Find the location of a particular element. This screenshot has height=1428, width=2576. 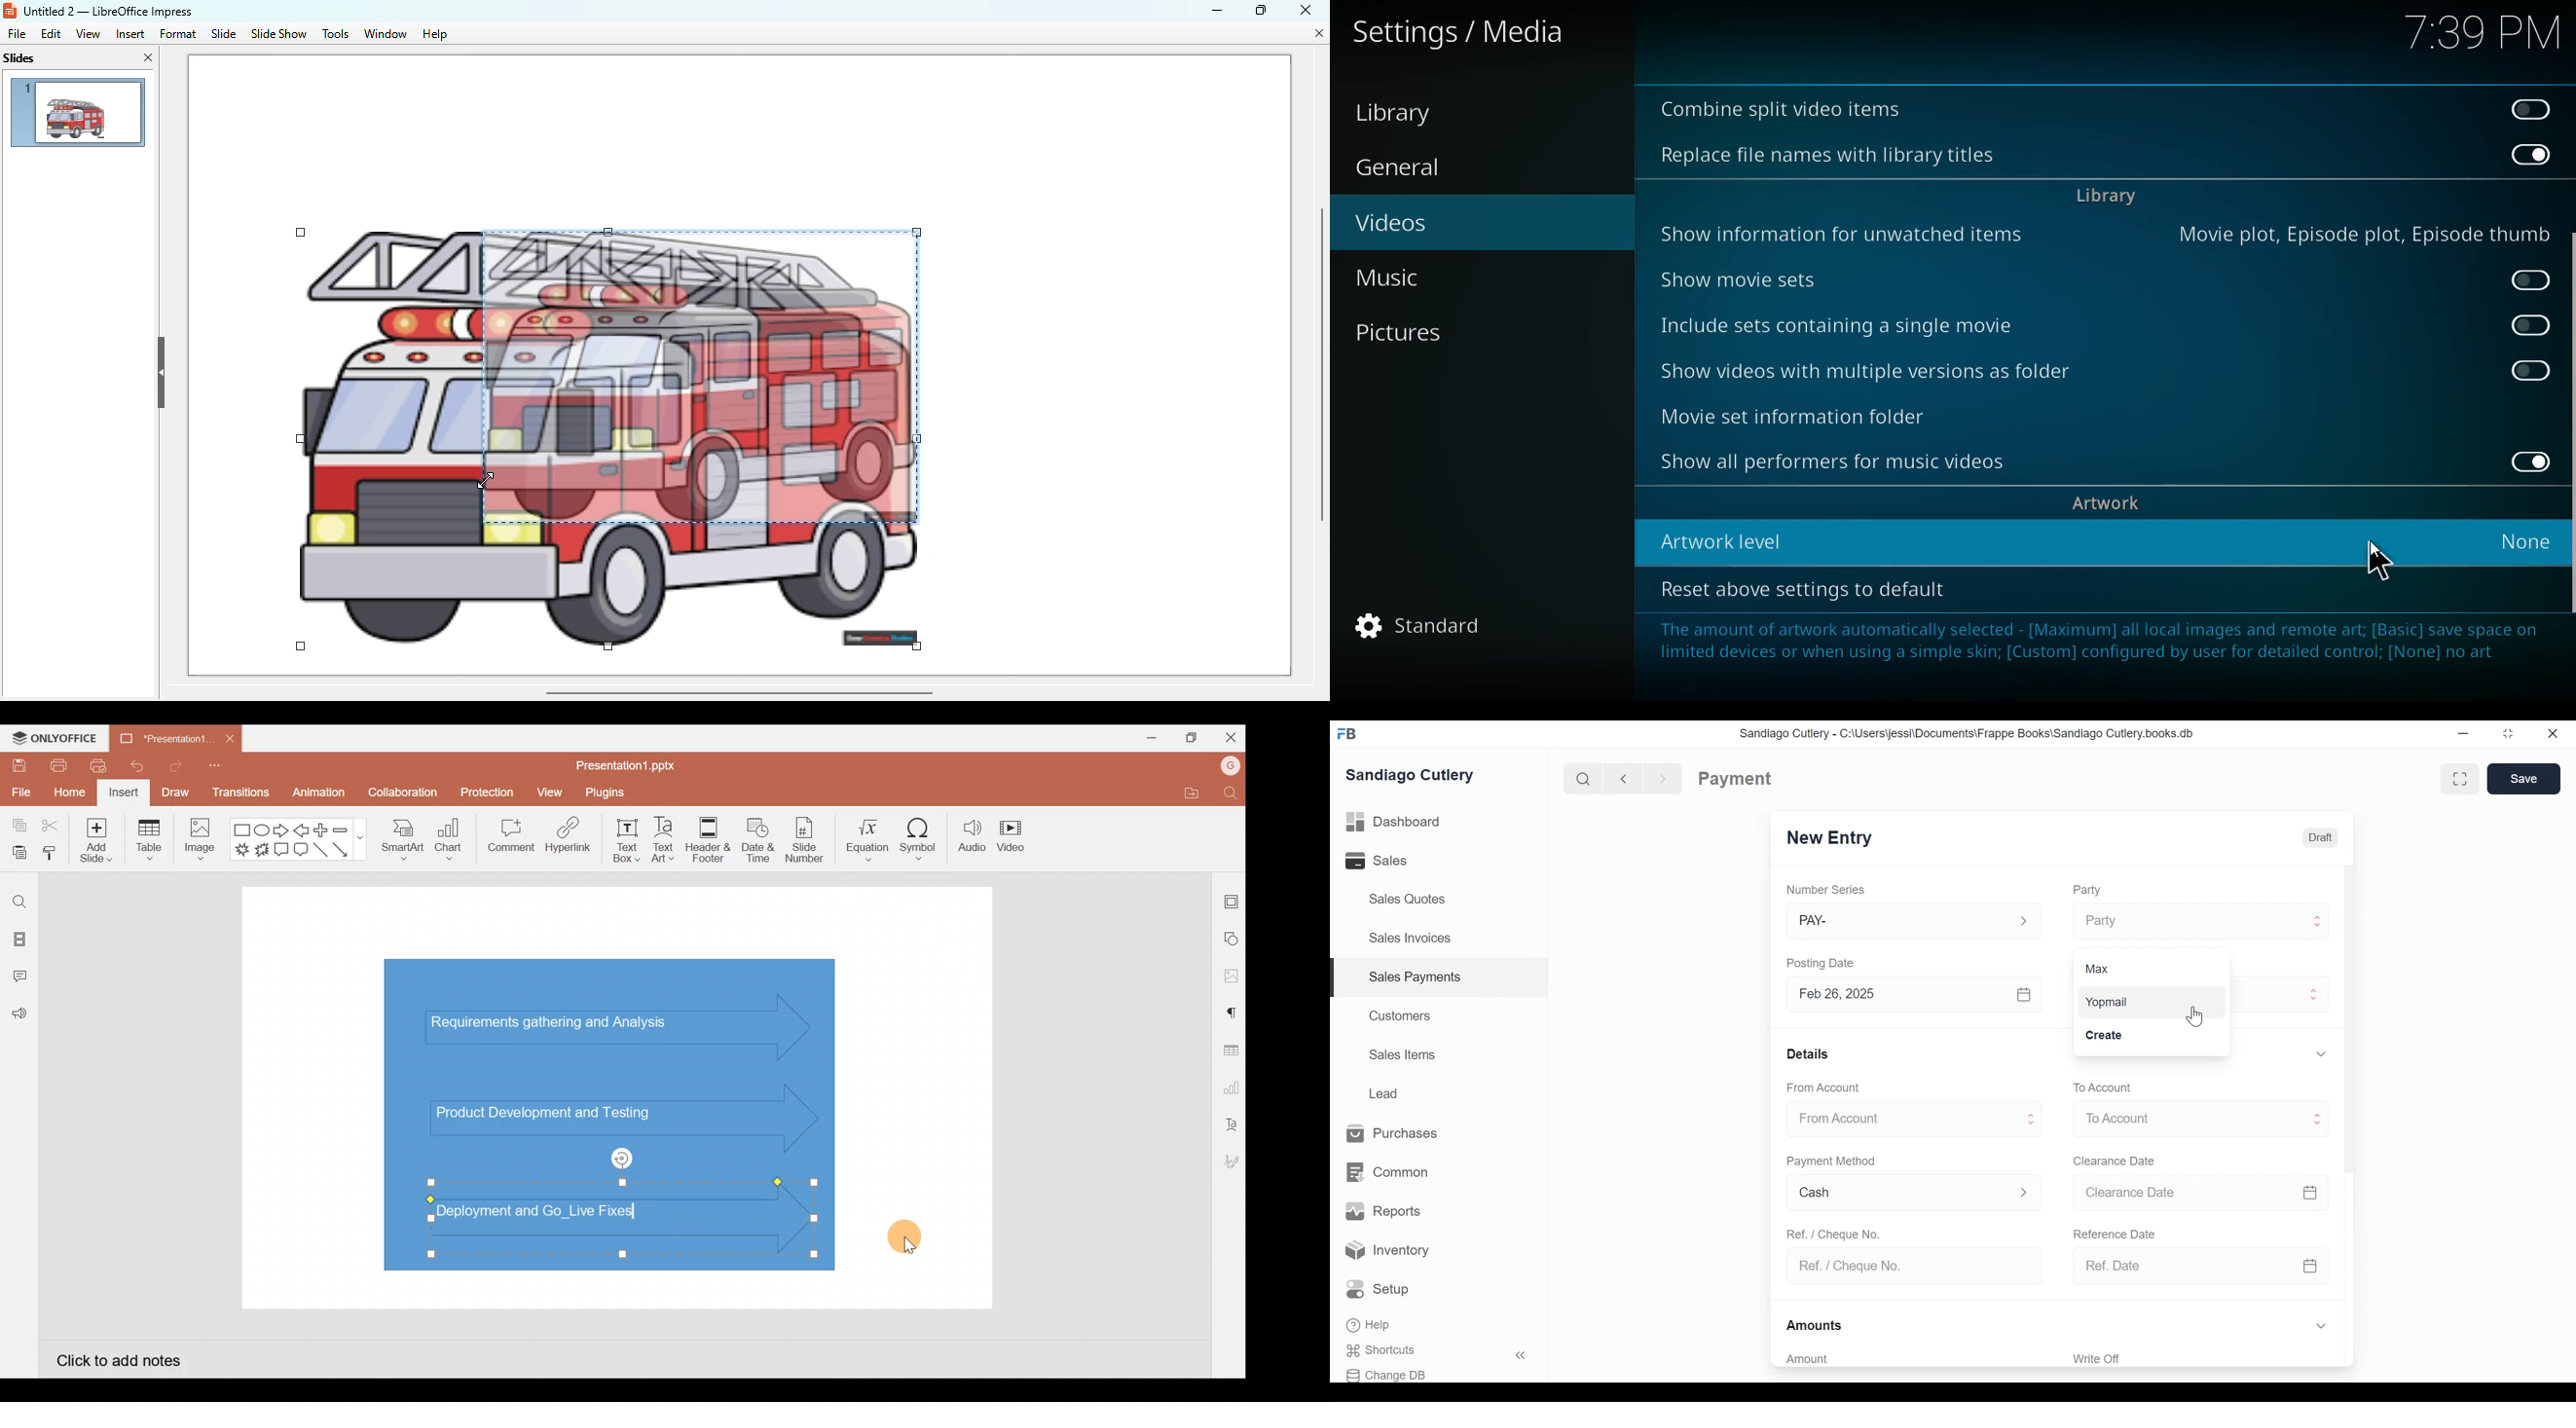

Text Art is located at coordinates (669, 837).